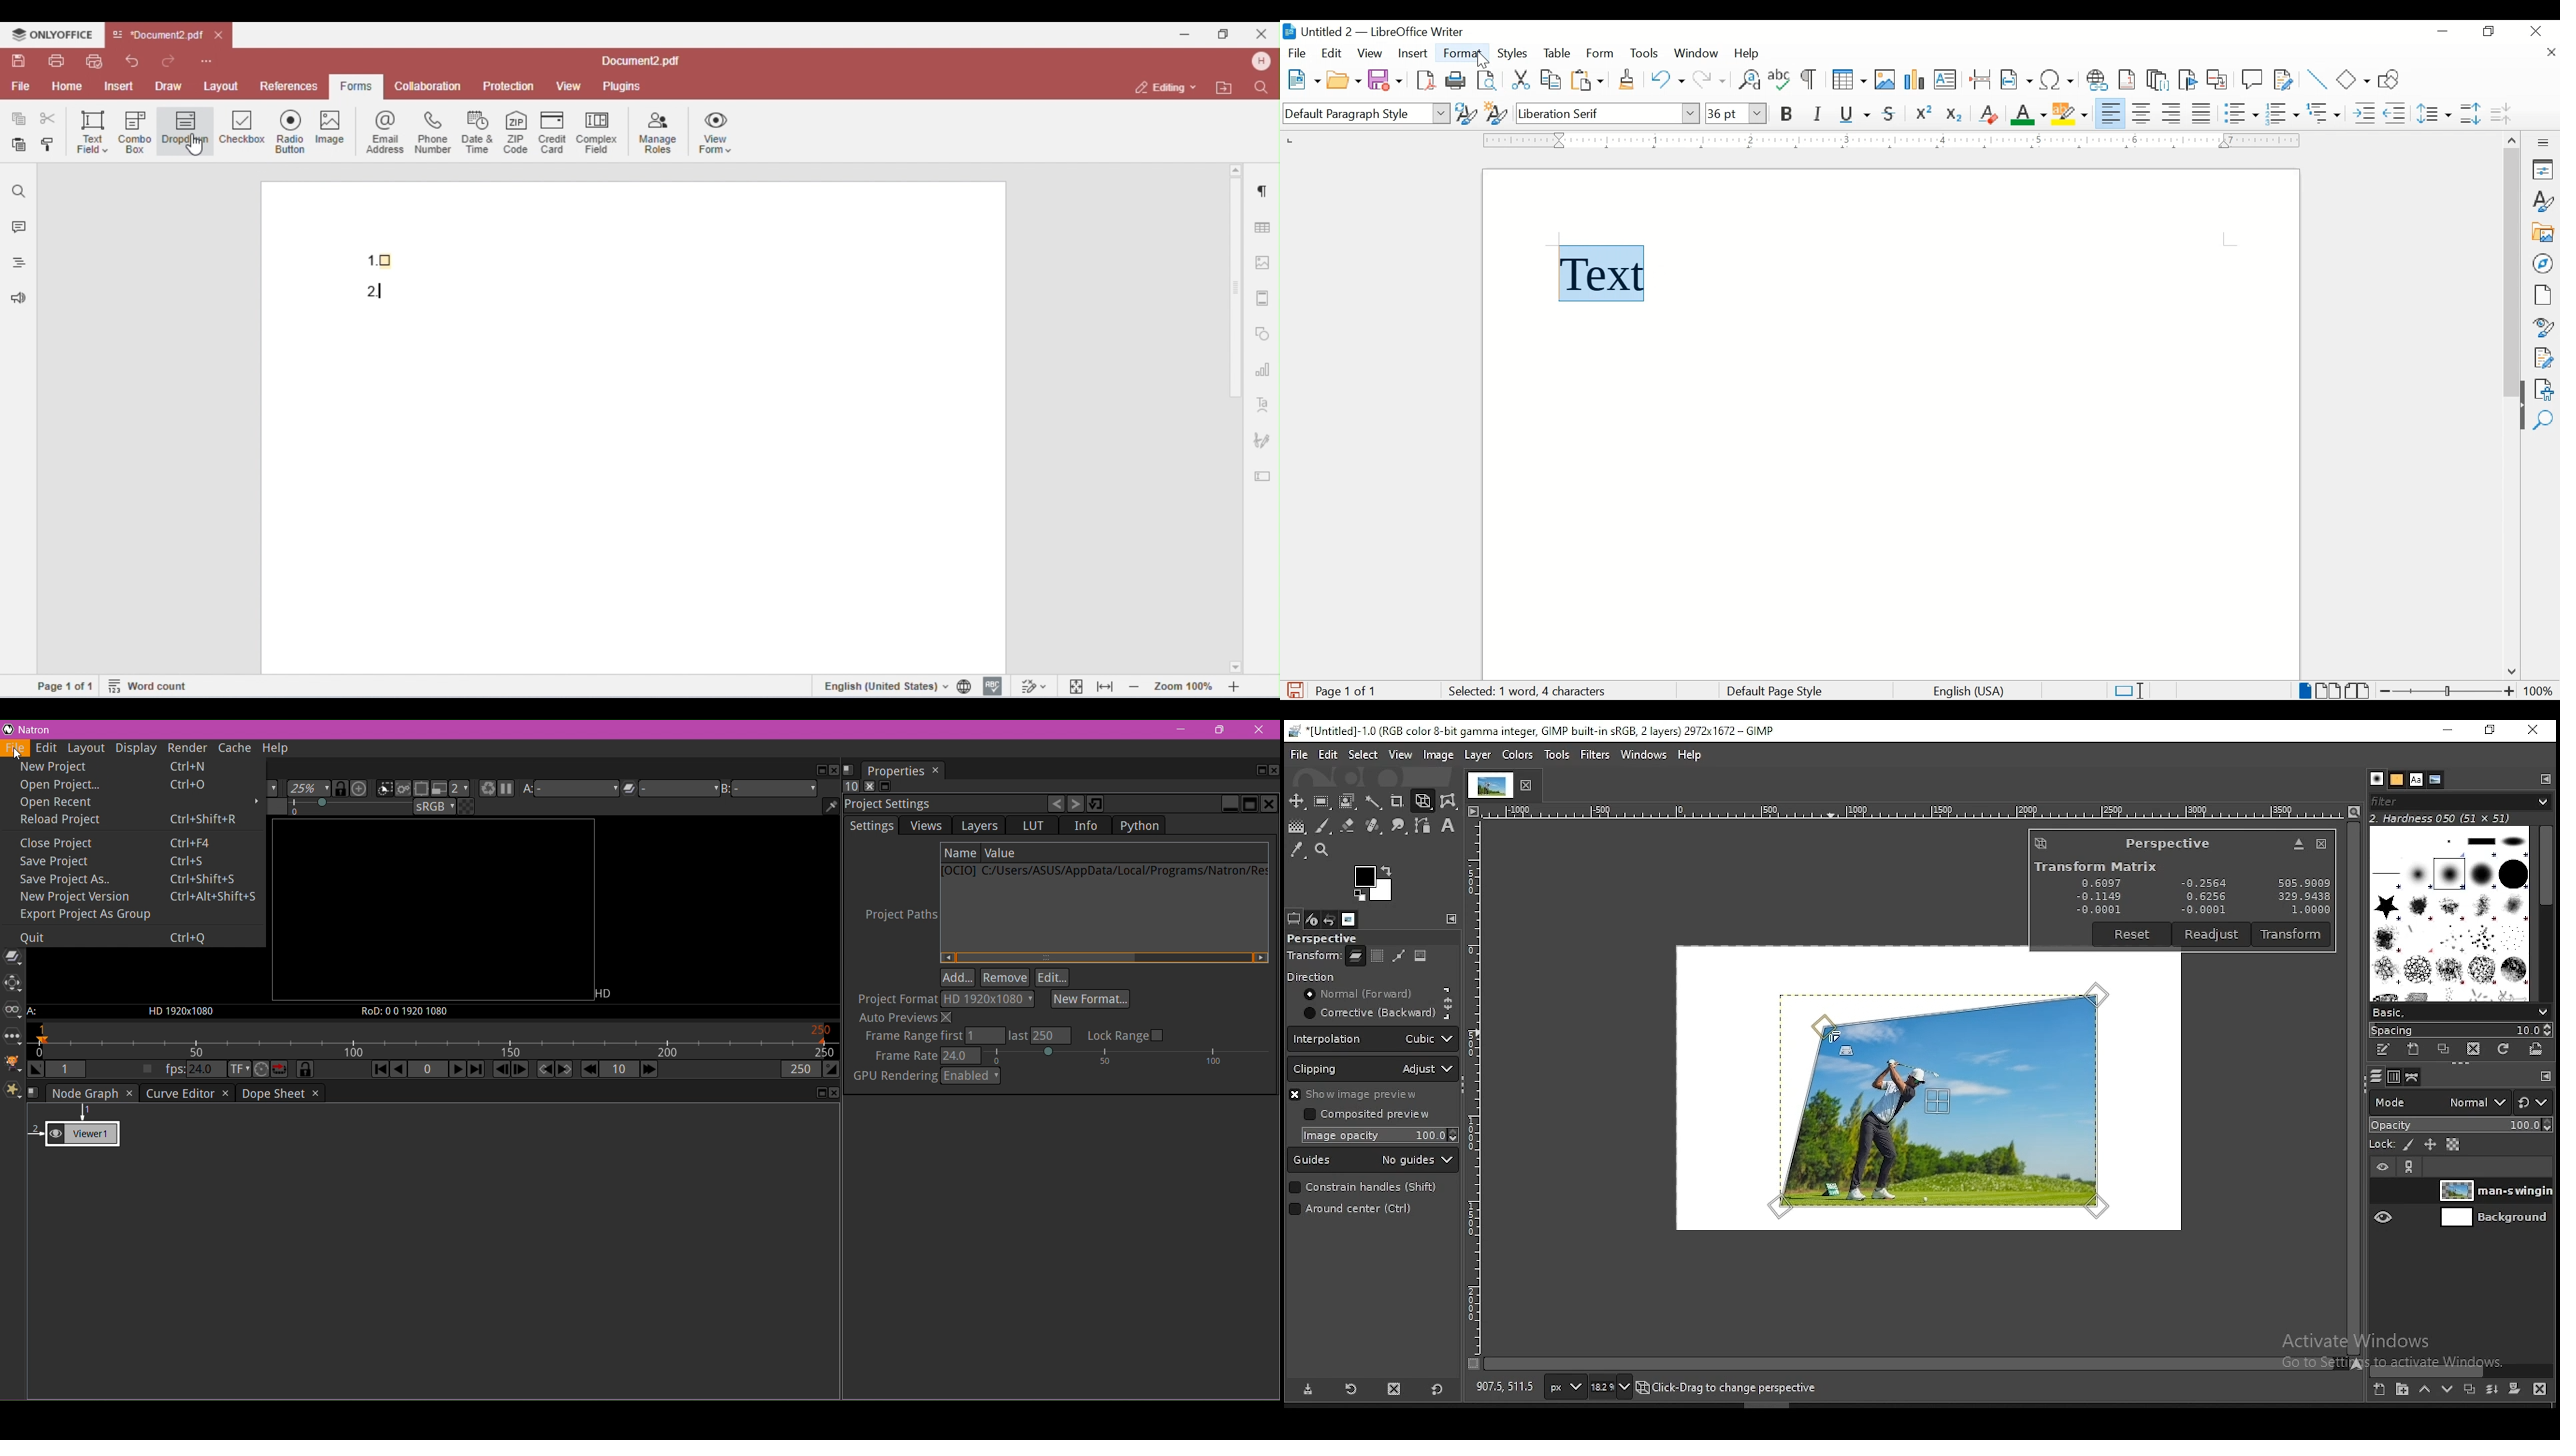  What do you see at coordinates (2320, 844) in the screenshot?
I see `close window` at bounding box center [2320, 844].